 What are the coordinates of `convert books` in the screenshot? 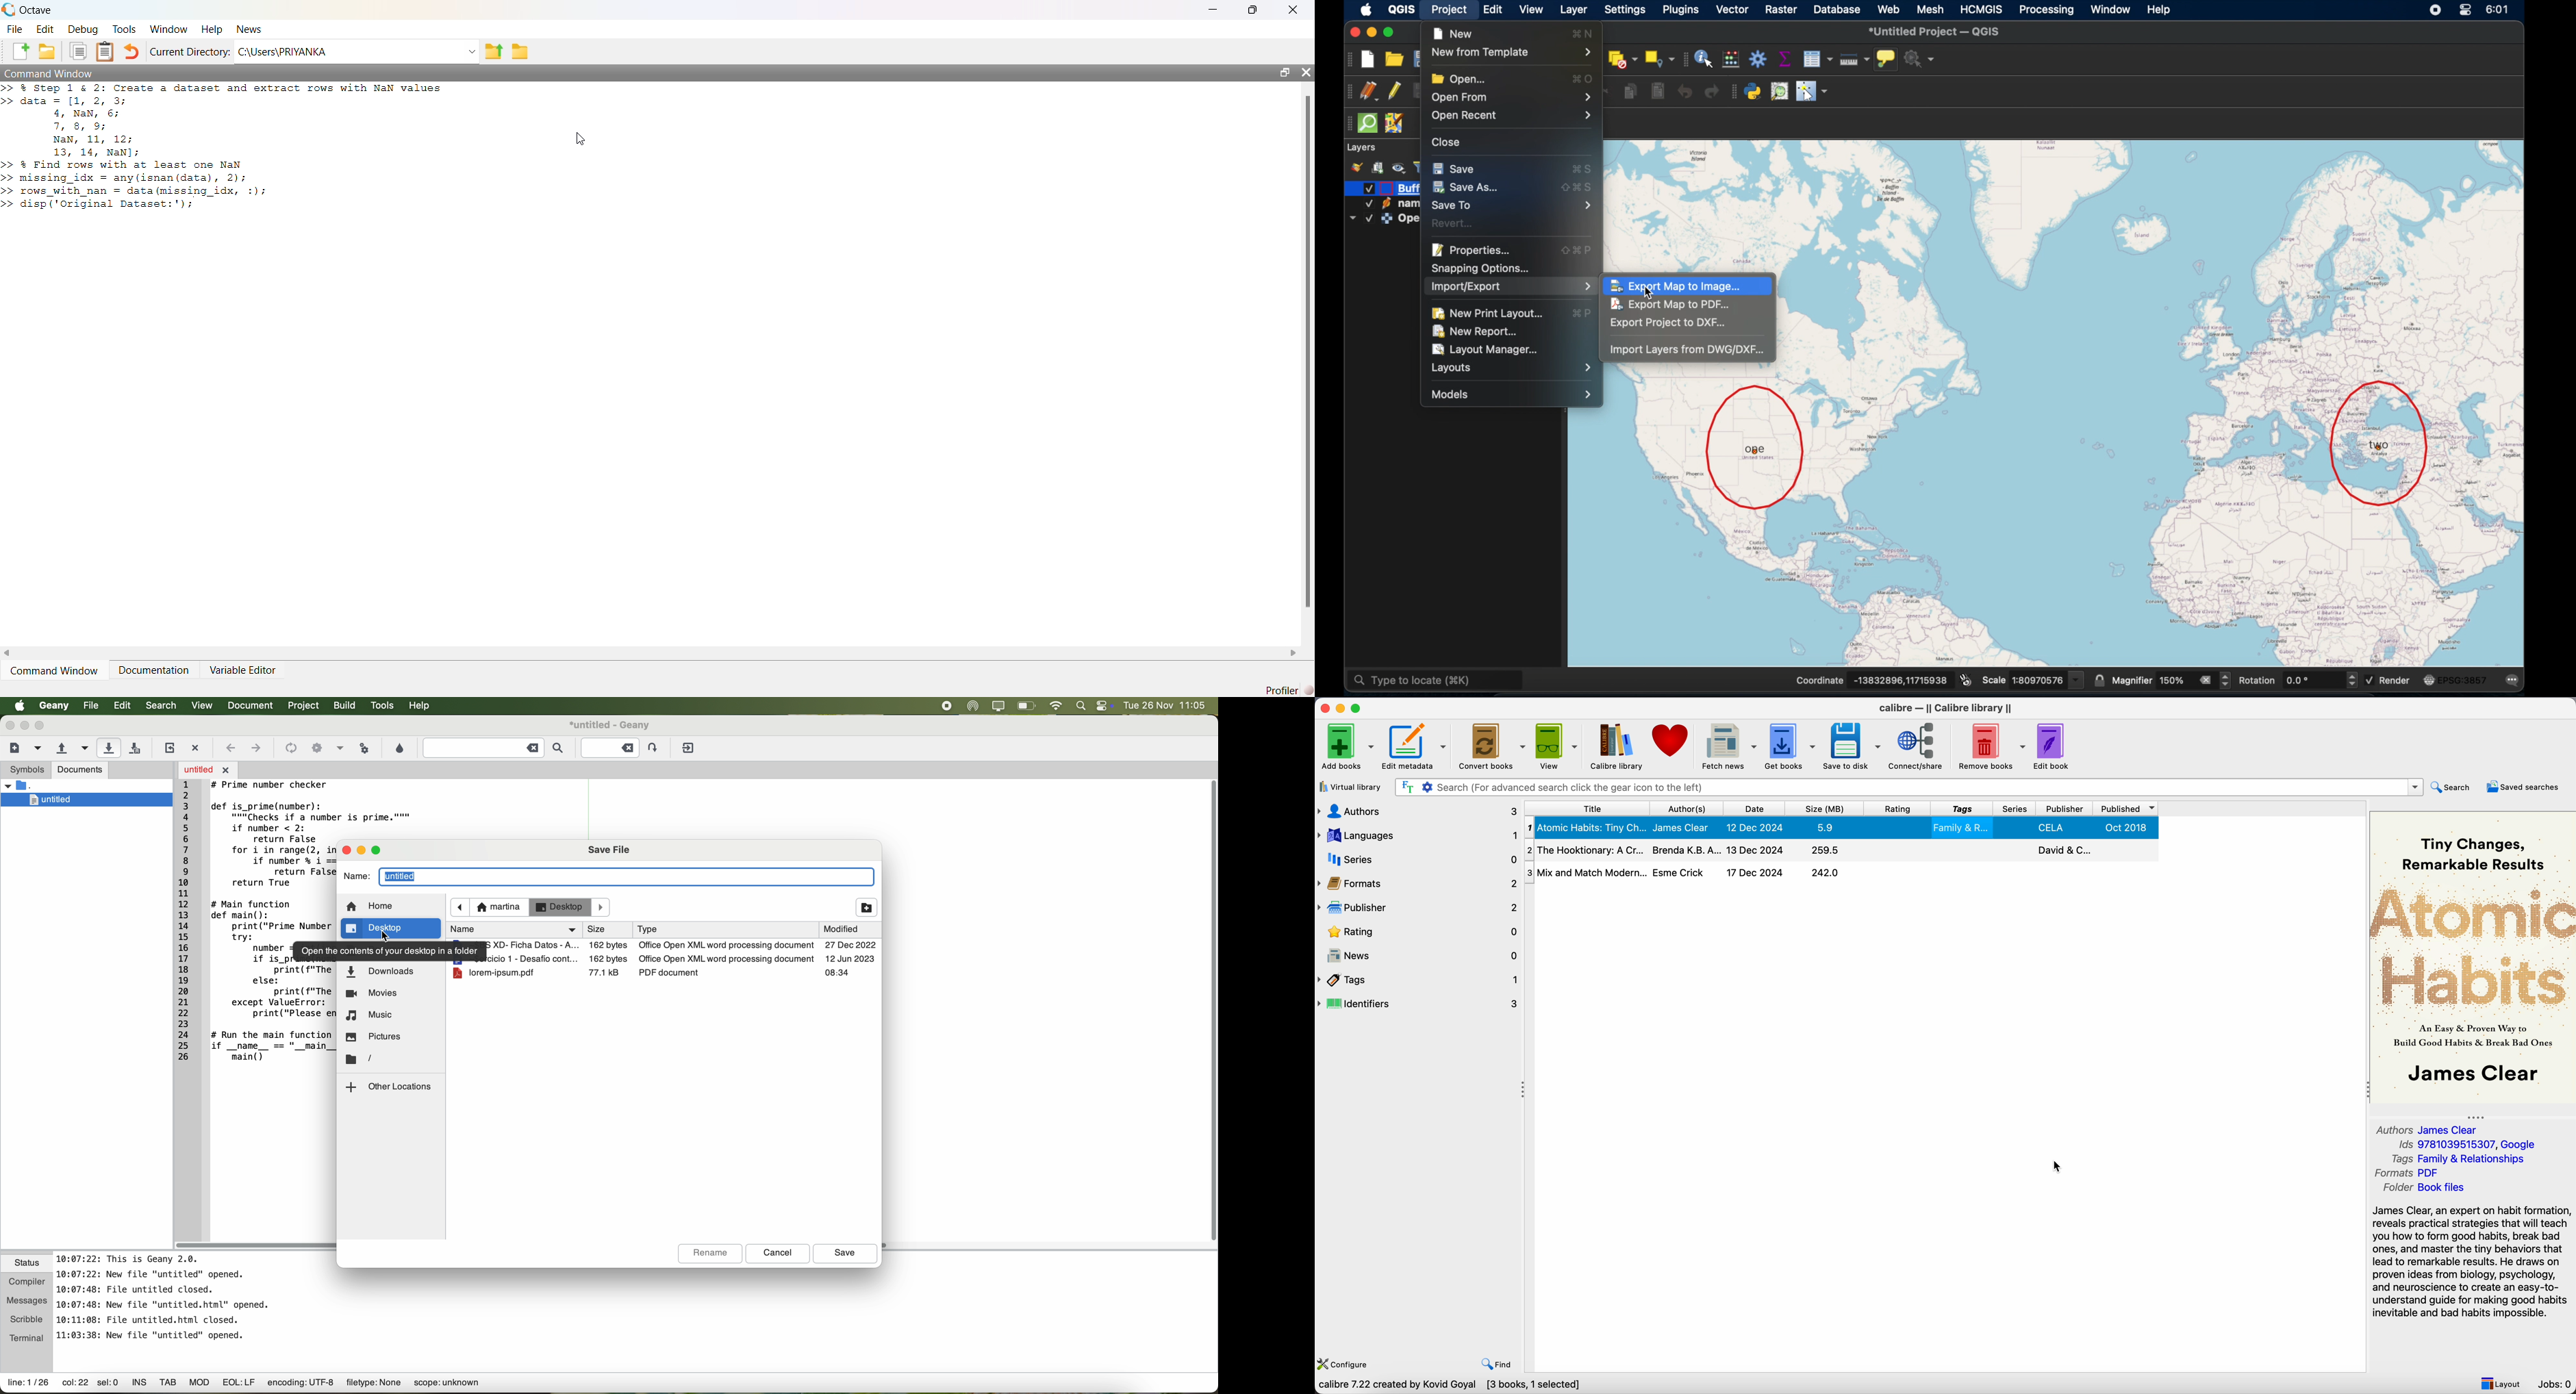 It's located at (1491, 746).